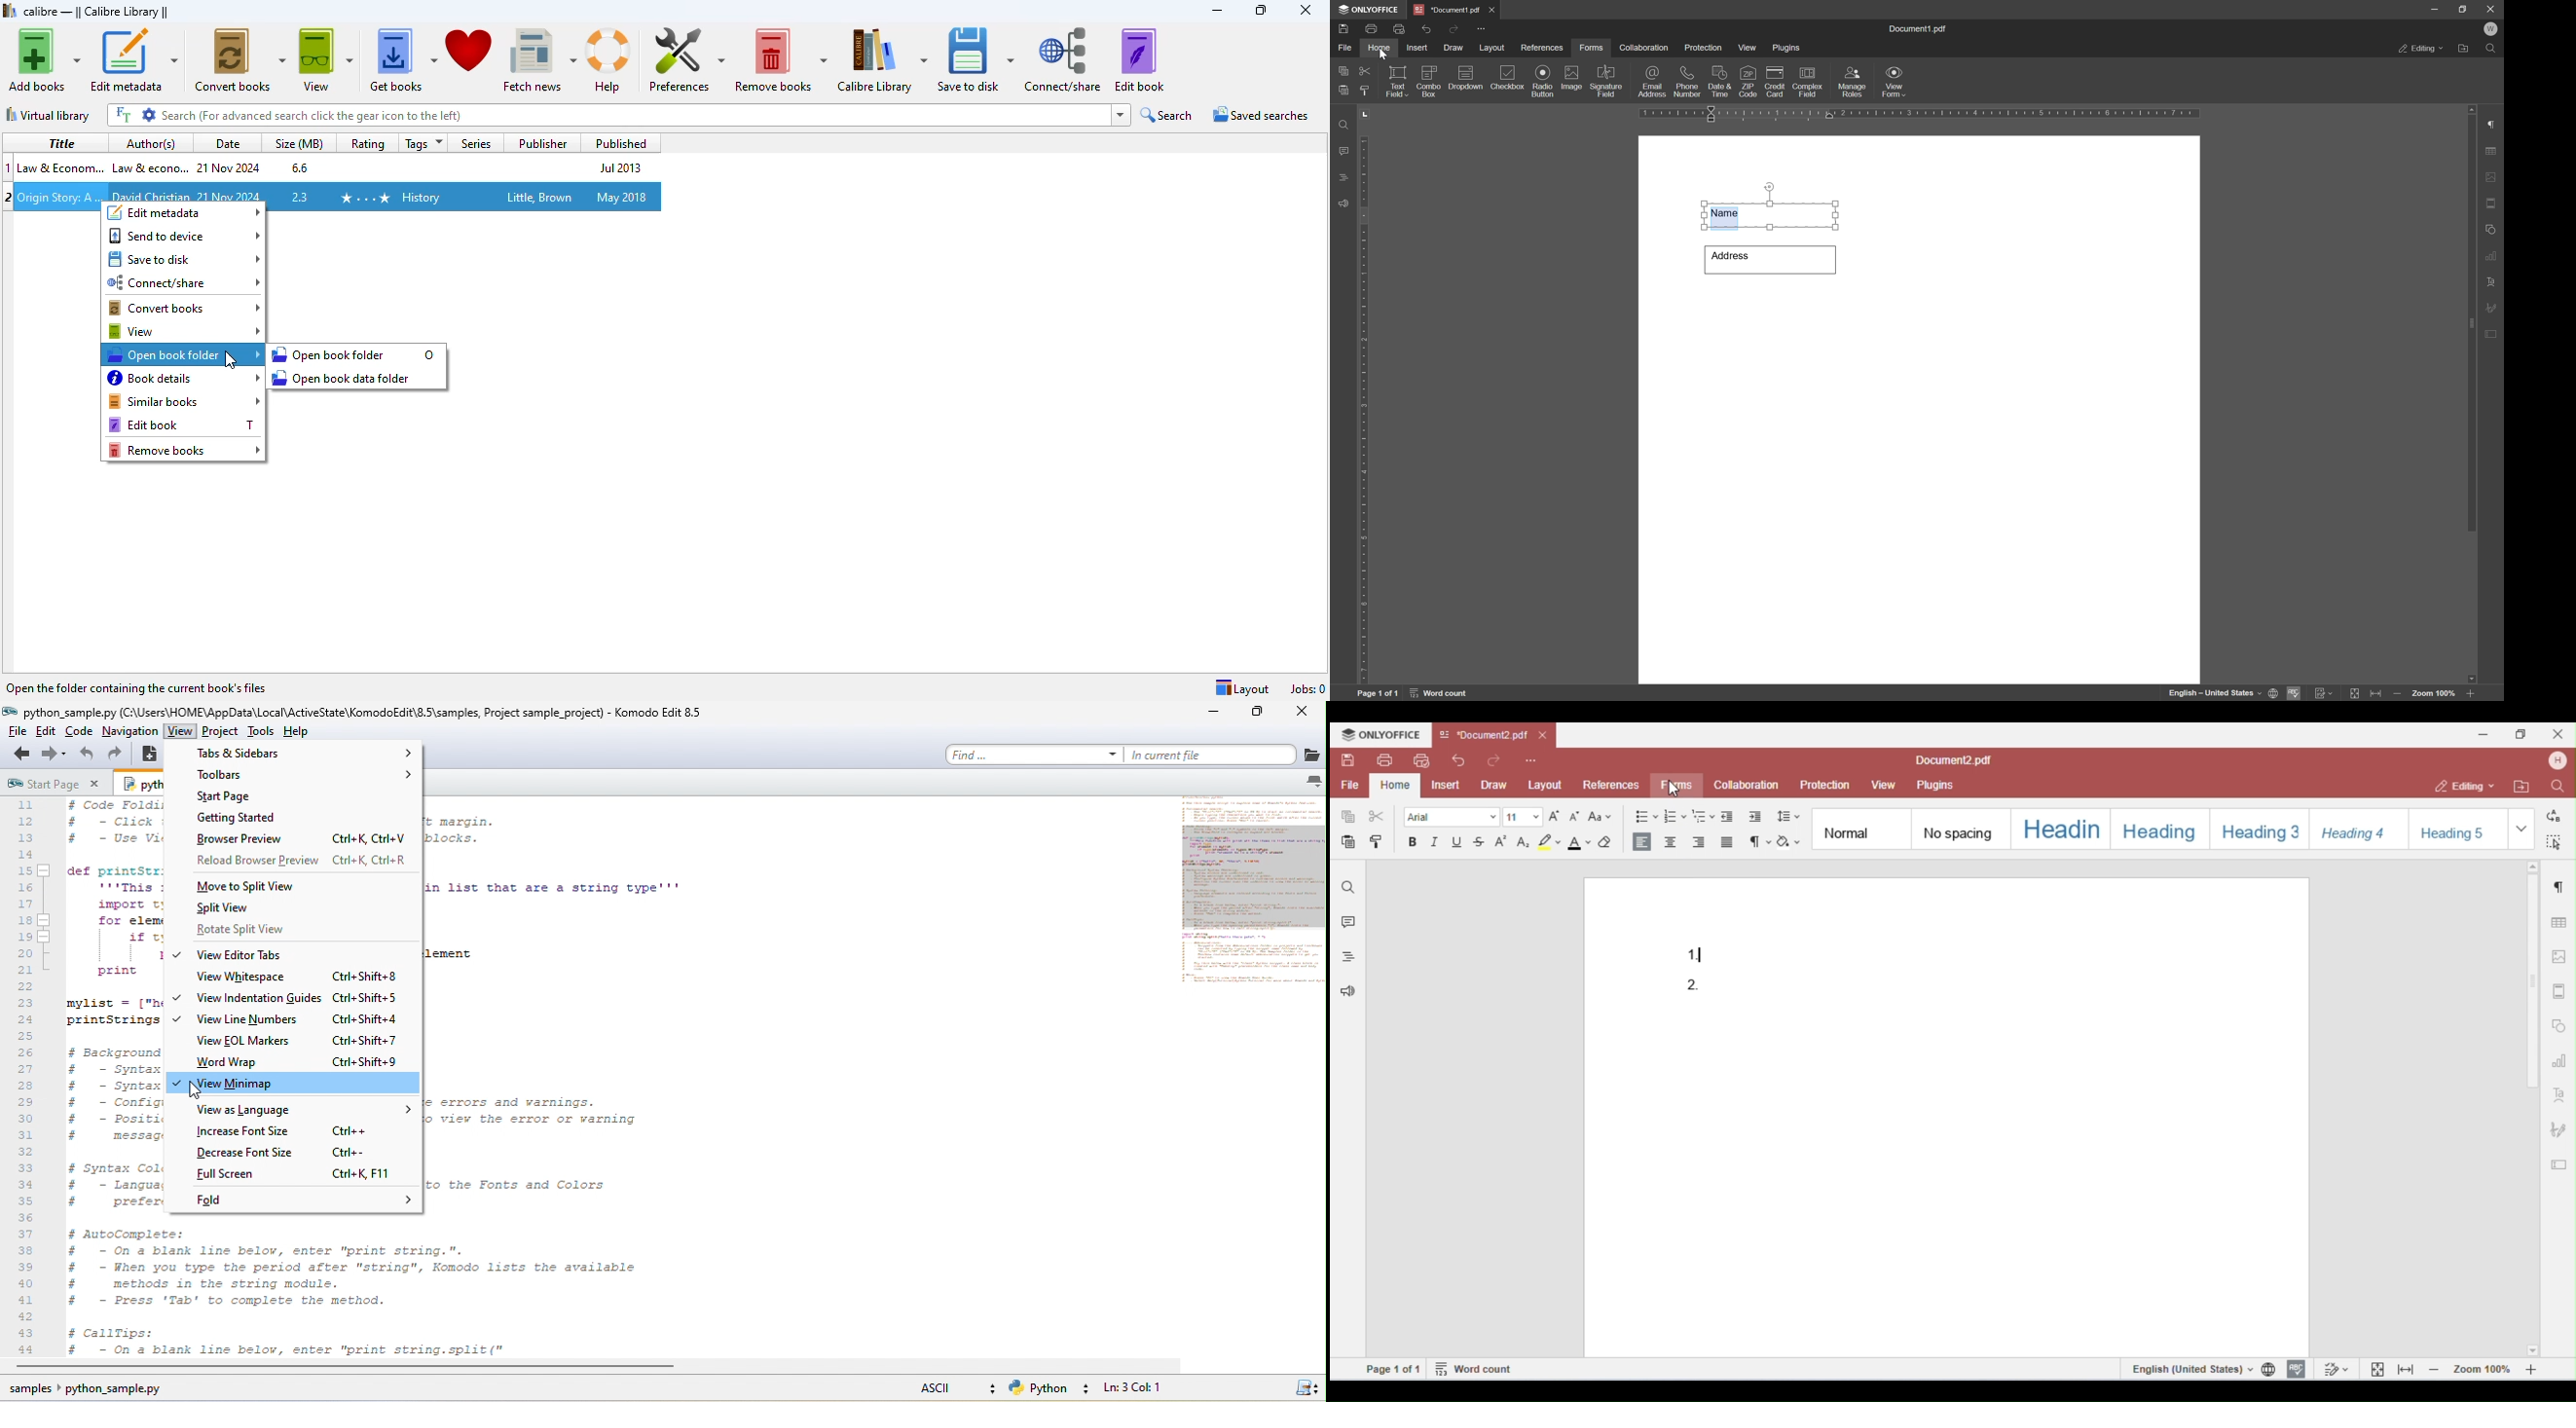 The width and height of the screenshot is (2576, 1428). I want to click on browse preview, so click(299, 835).